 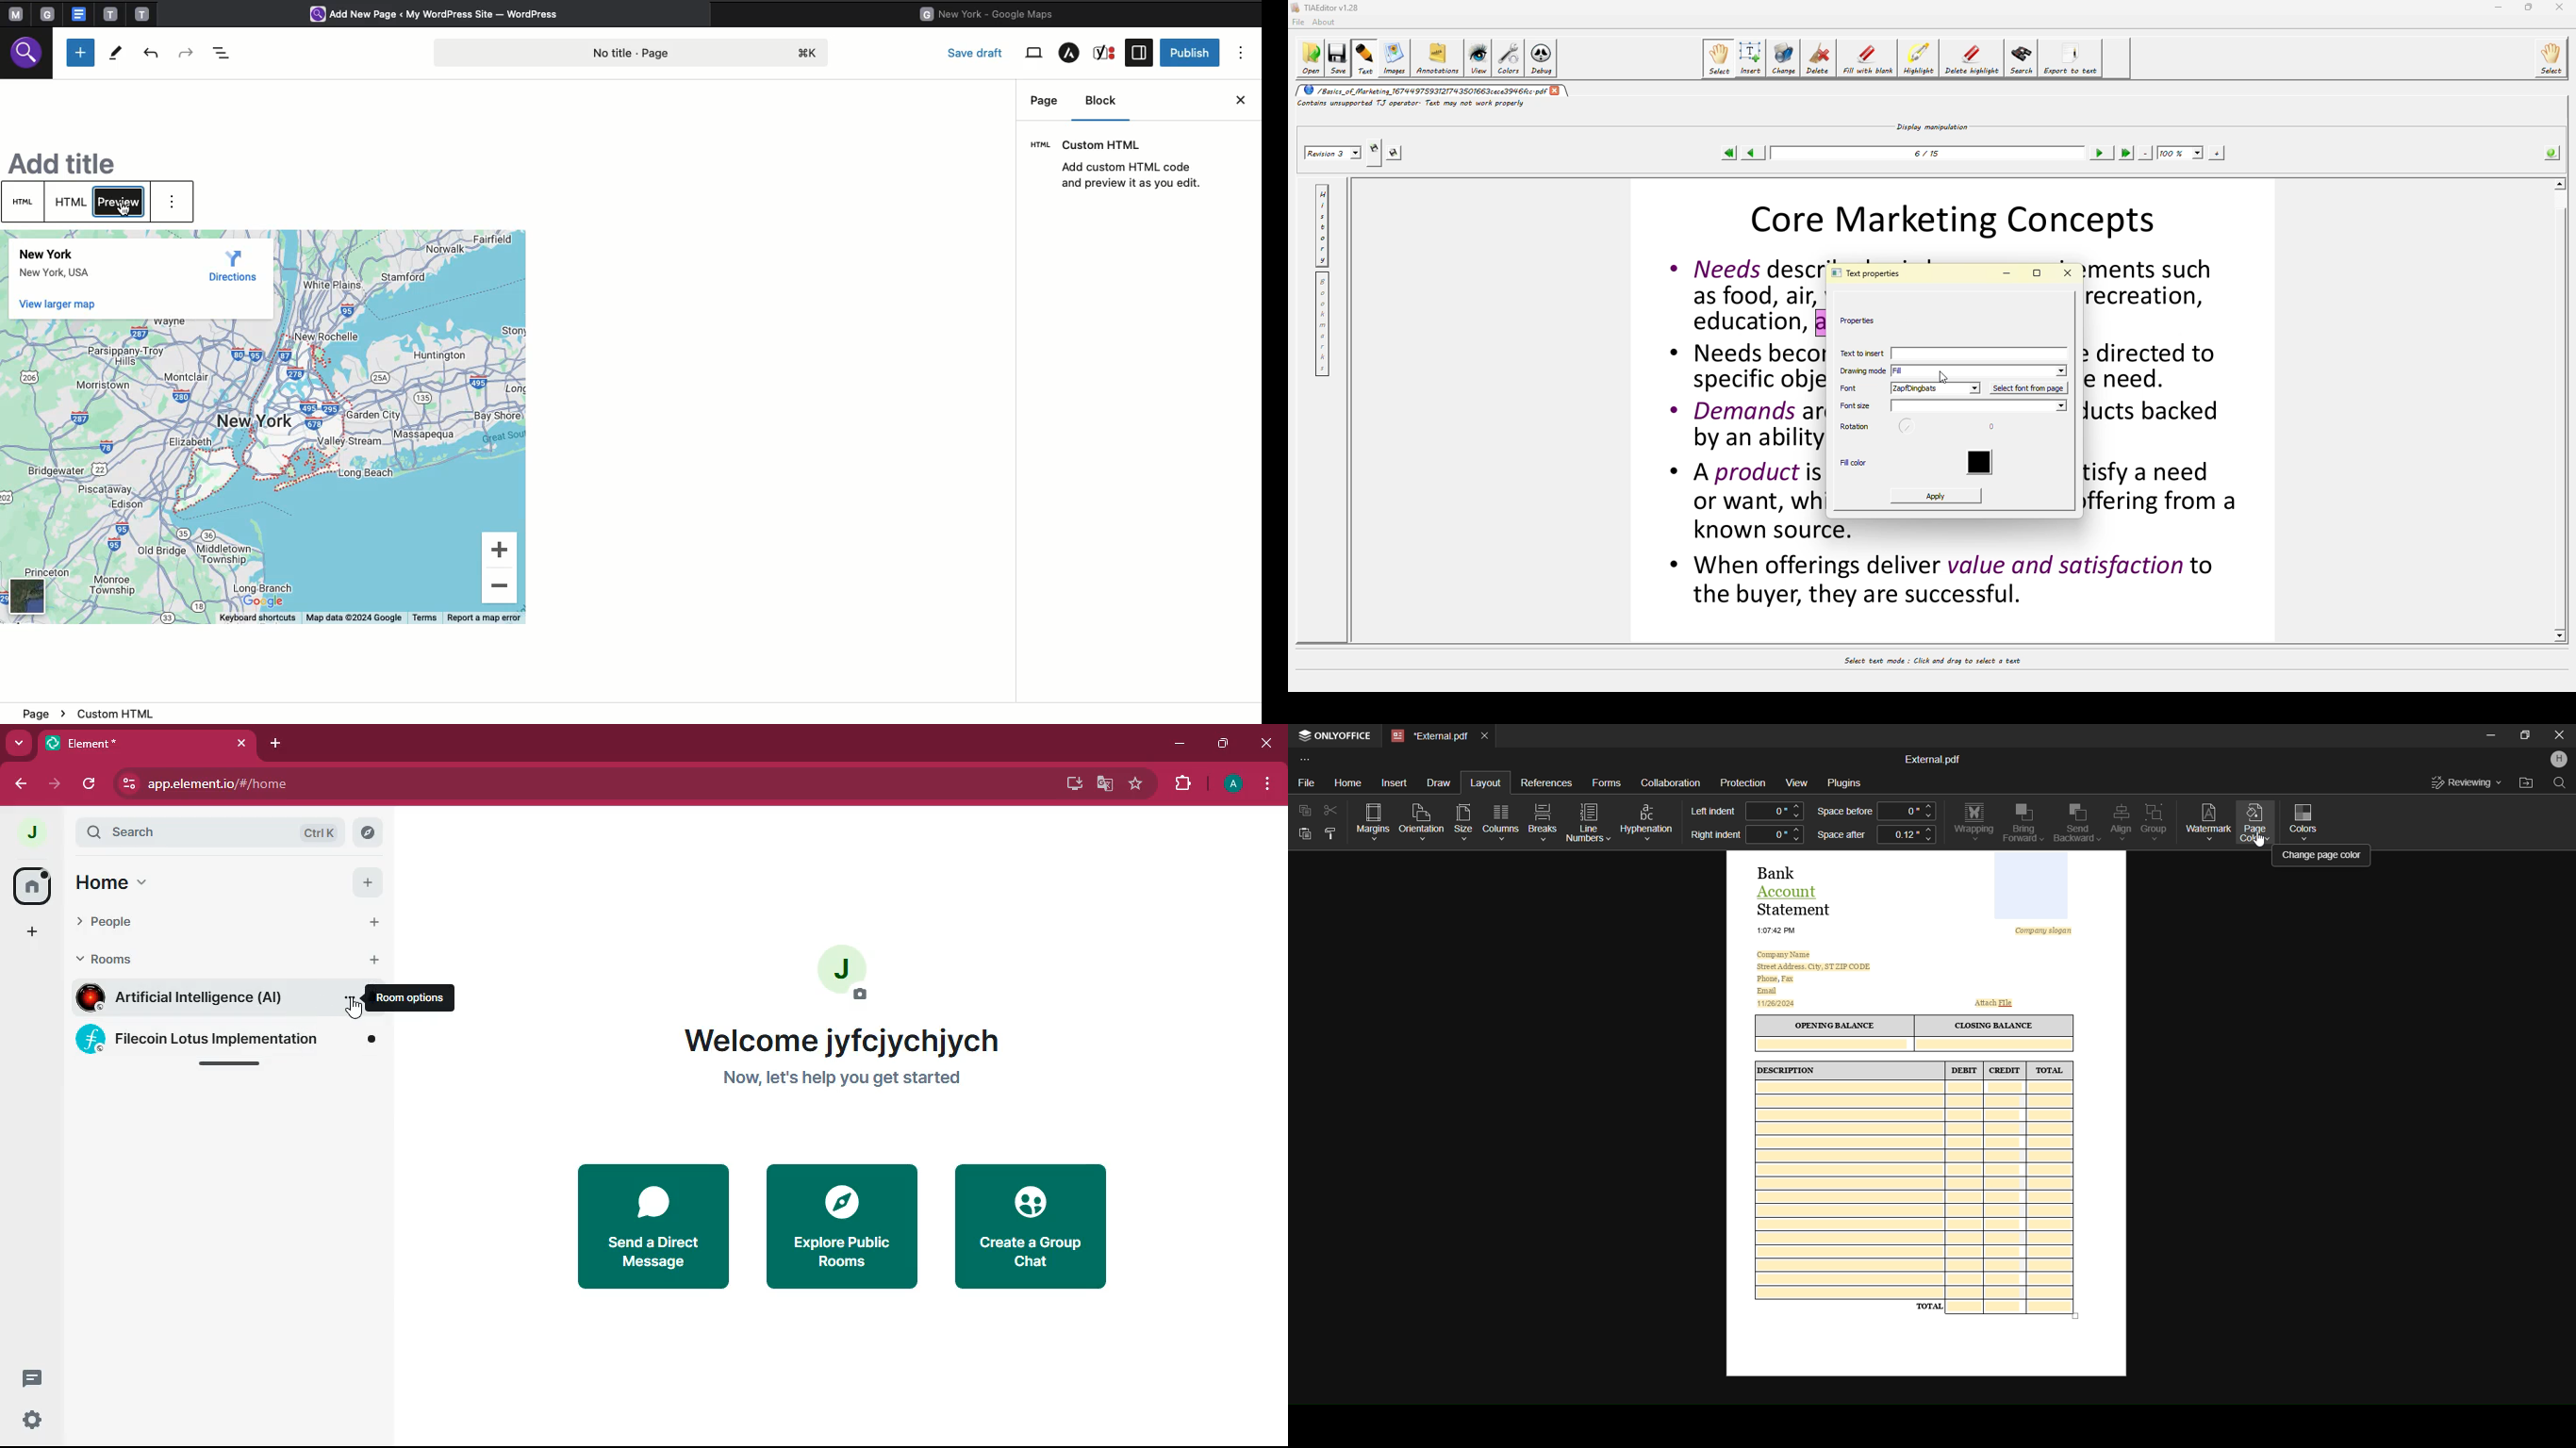 I want to click on dd, so click(x=30, y=935).